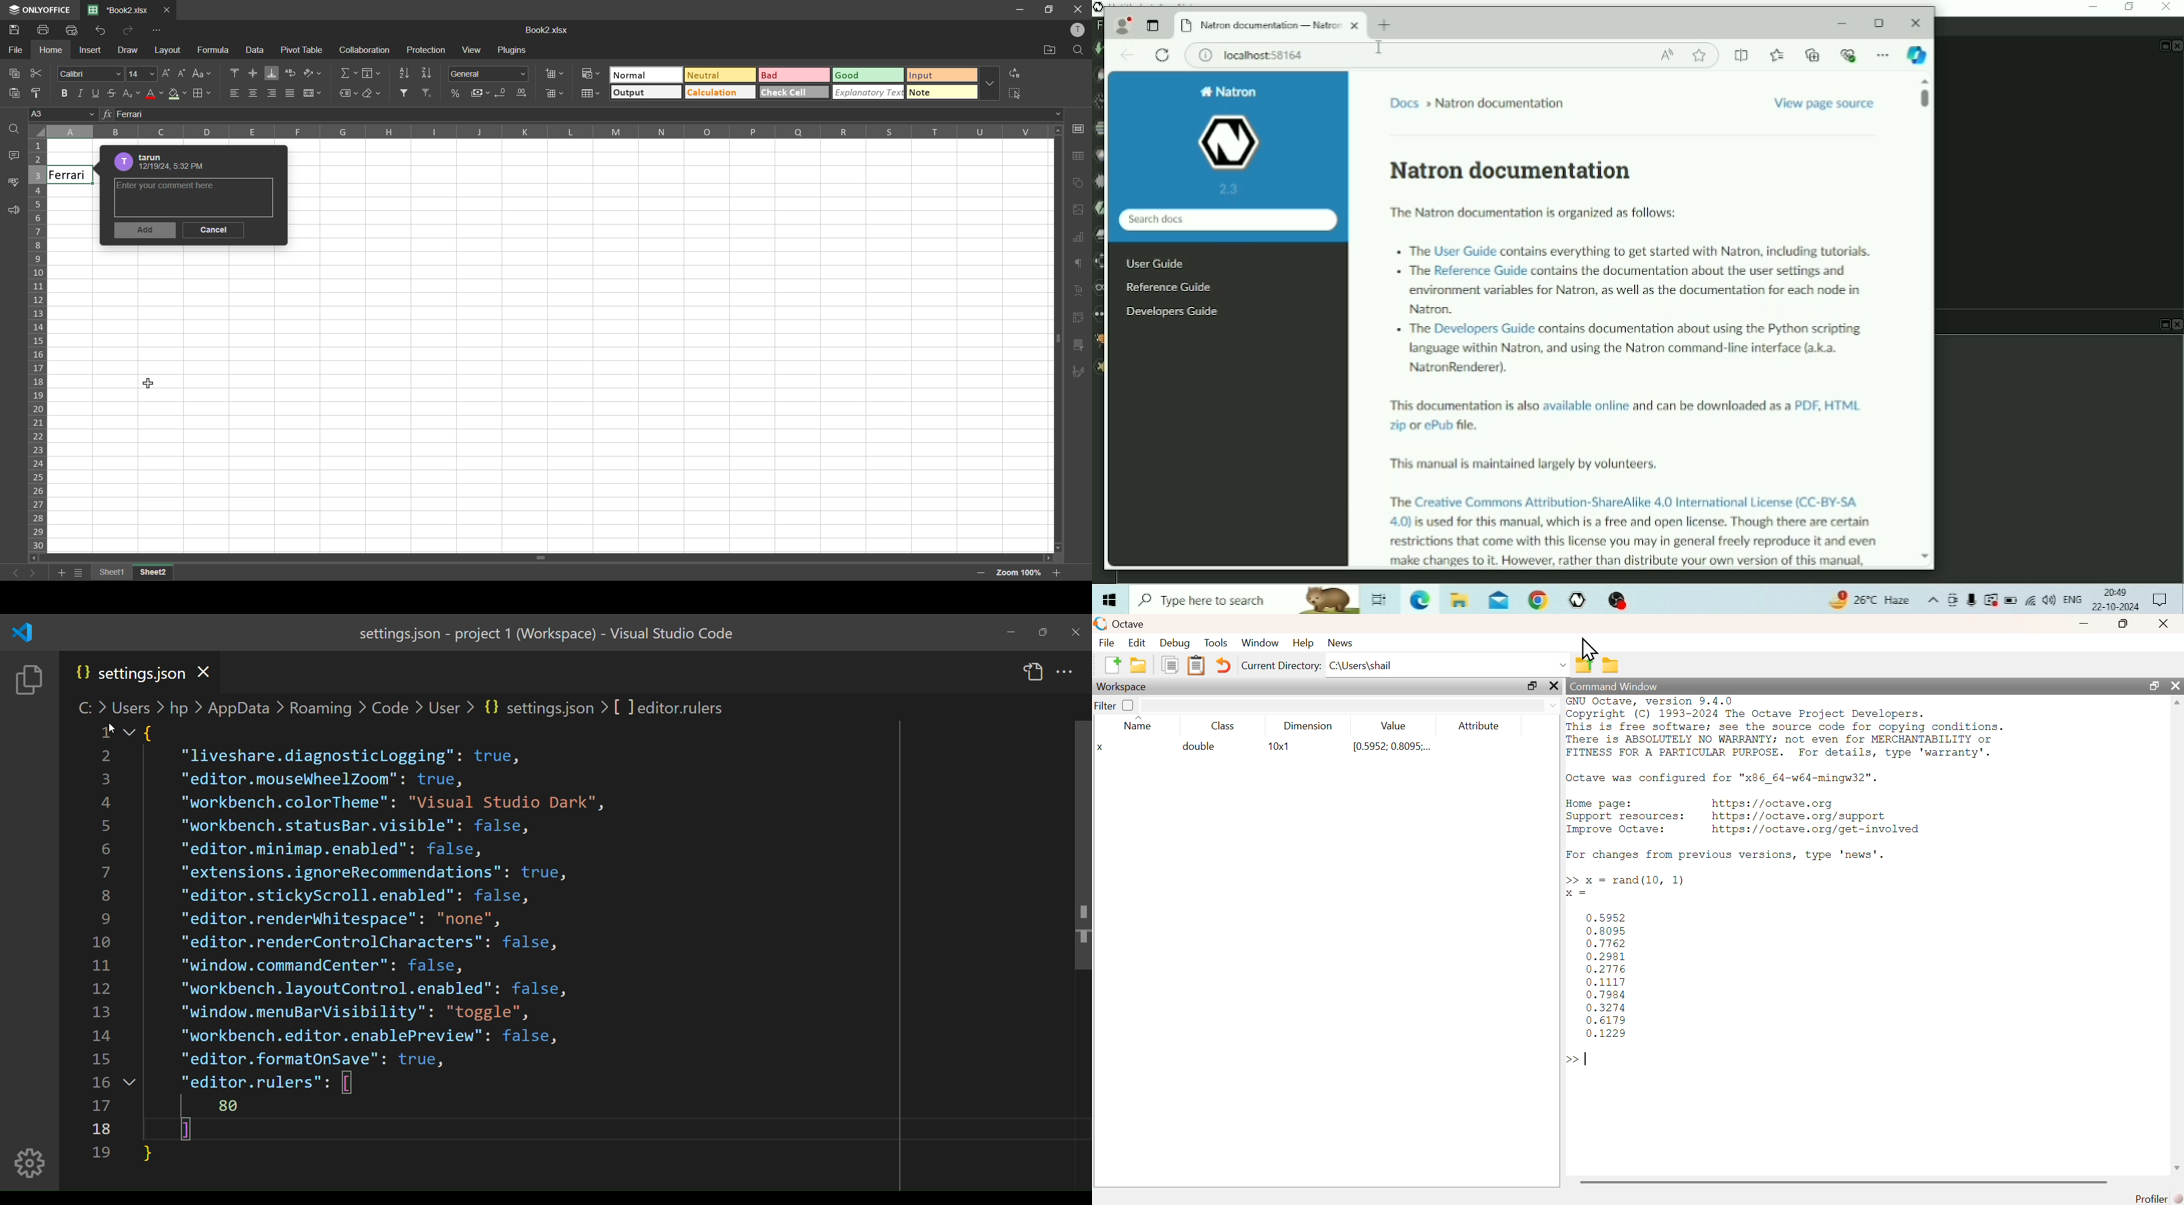  Describe the element at coordinates (1611, 666) in the screenshot. I see `browse directories` at that location.